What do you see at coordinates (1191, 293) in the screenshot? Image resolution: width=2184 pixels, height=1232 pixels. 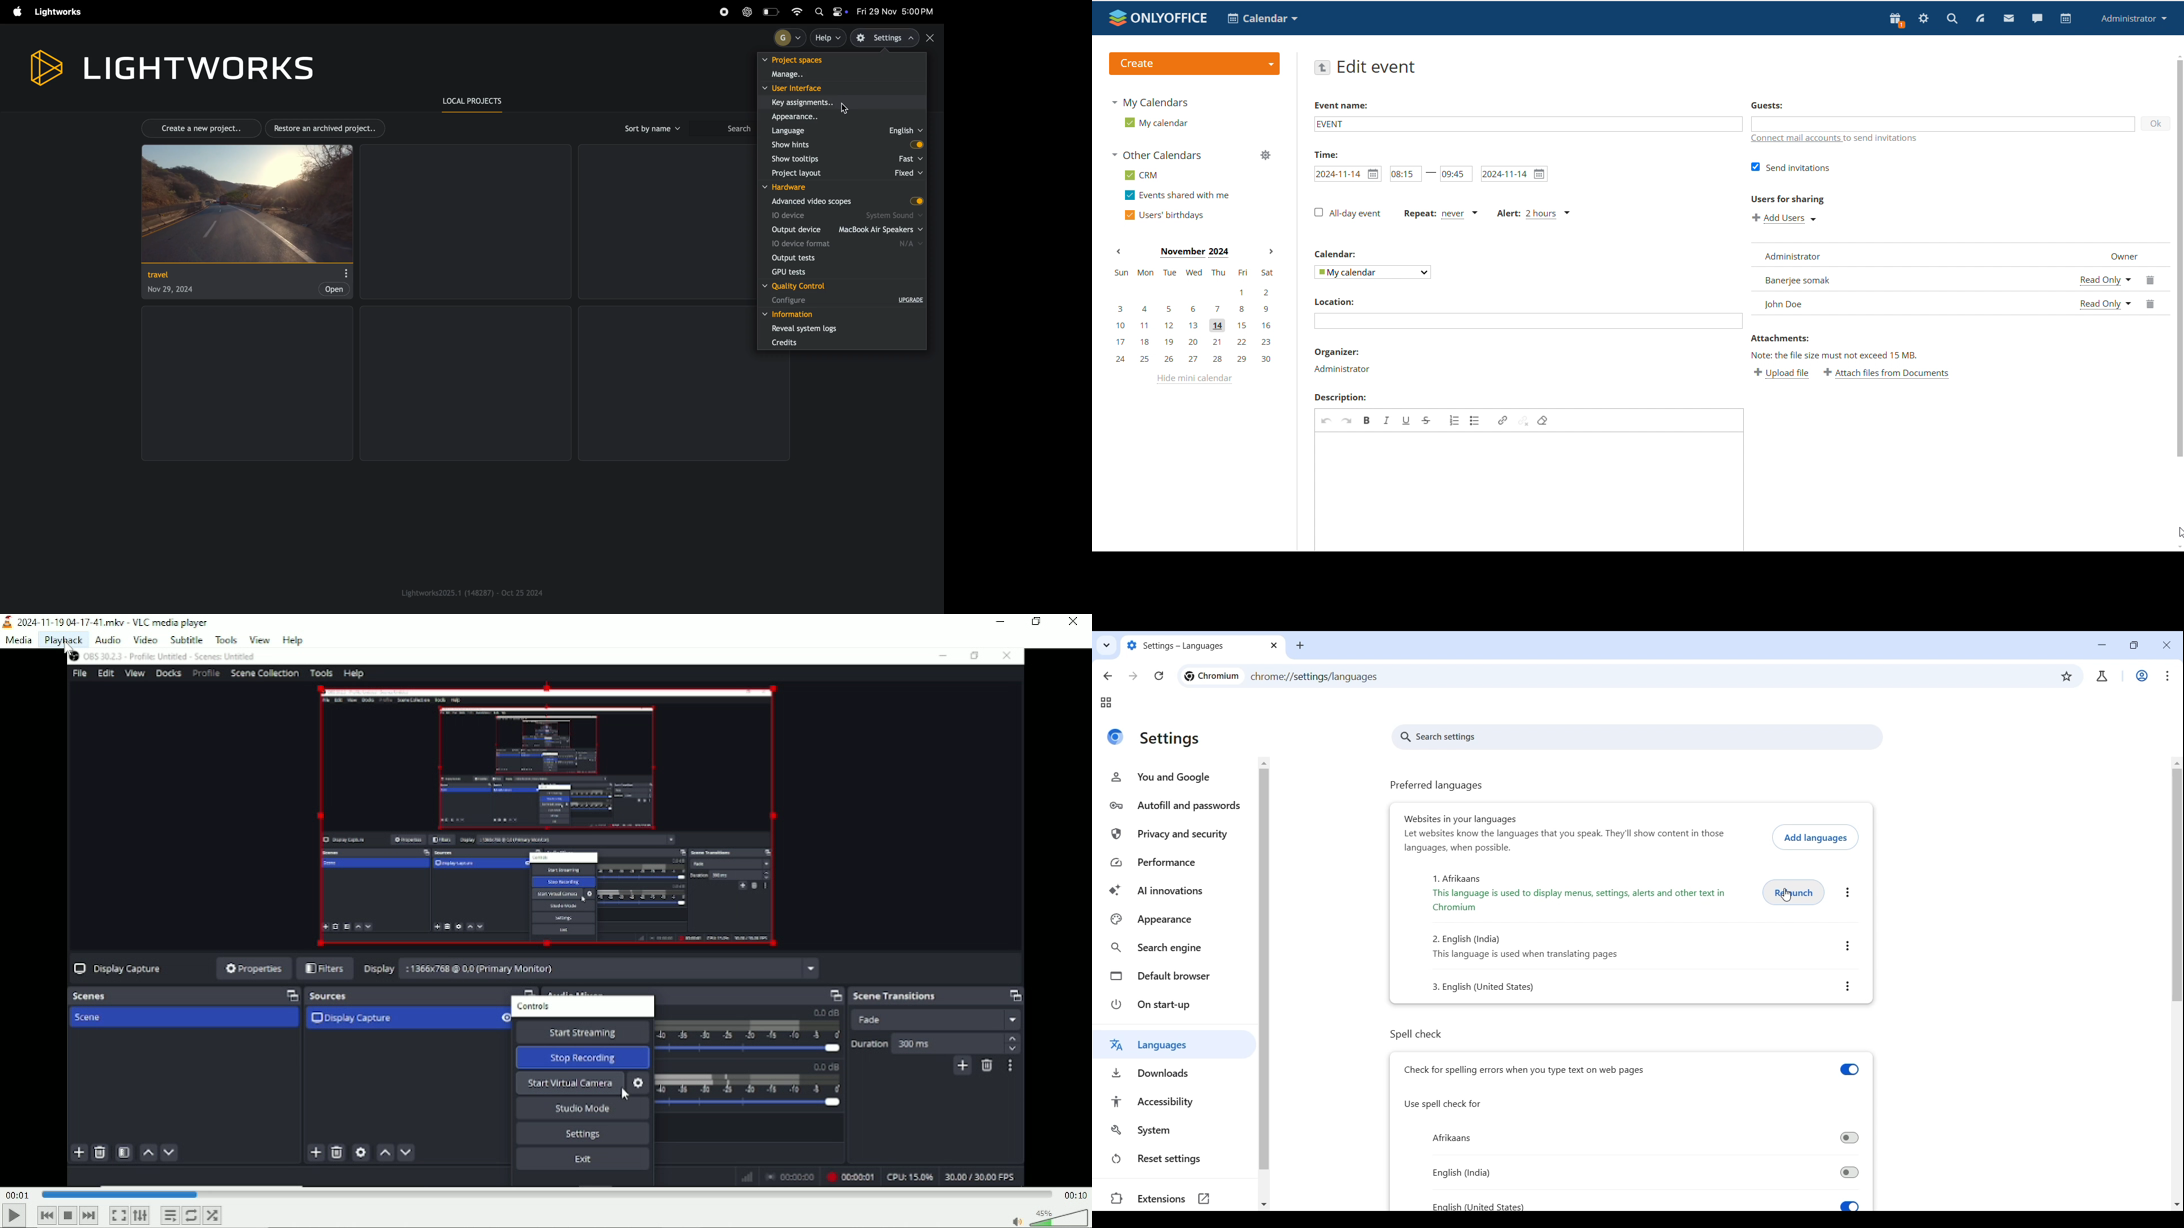 I see `1, 2` at bounding box center [1191, 293].